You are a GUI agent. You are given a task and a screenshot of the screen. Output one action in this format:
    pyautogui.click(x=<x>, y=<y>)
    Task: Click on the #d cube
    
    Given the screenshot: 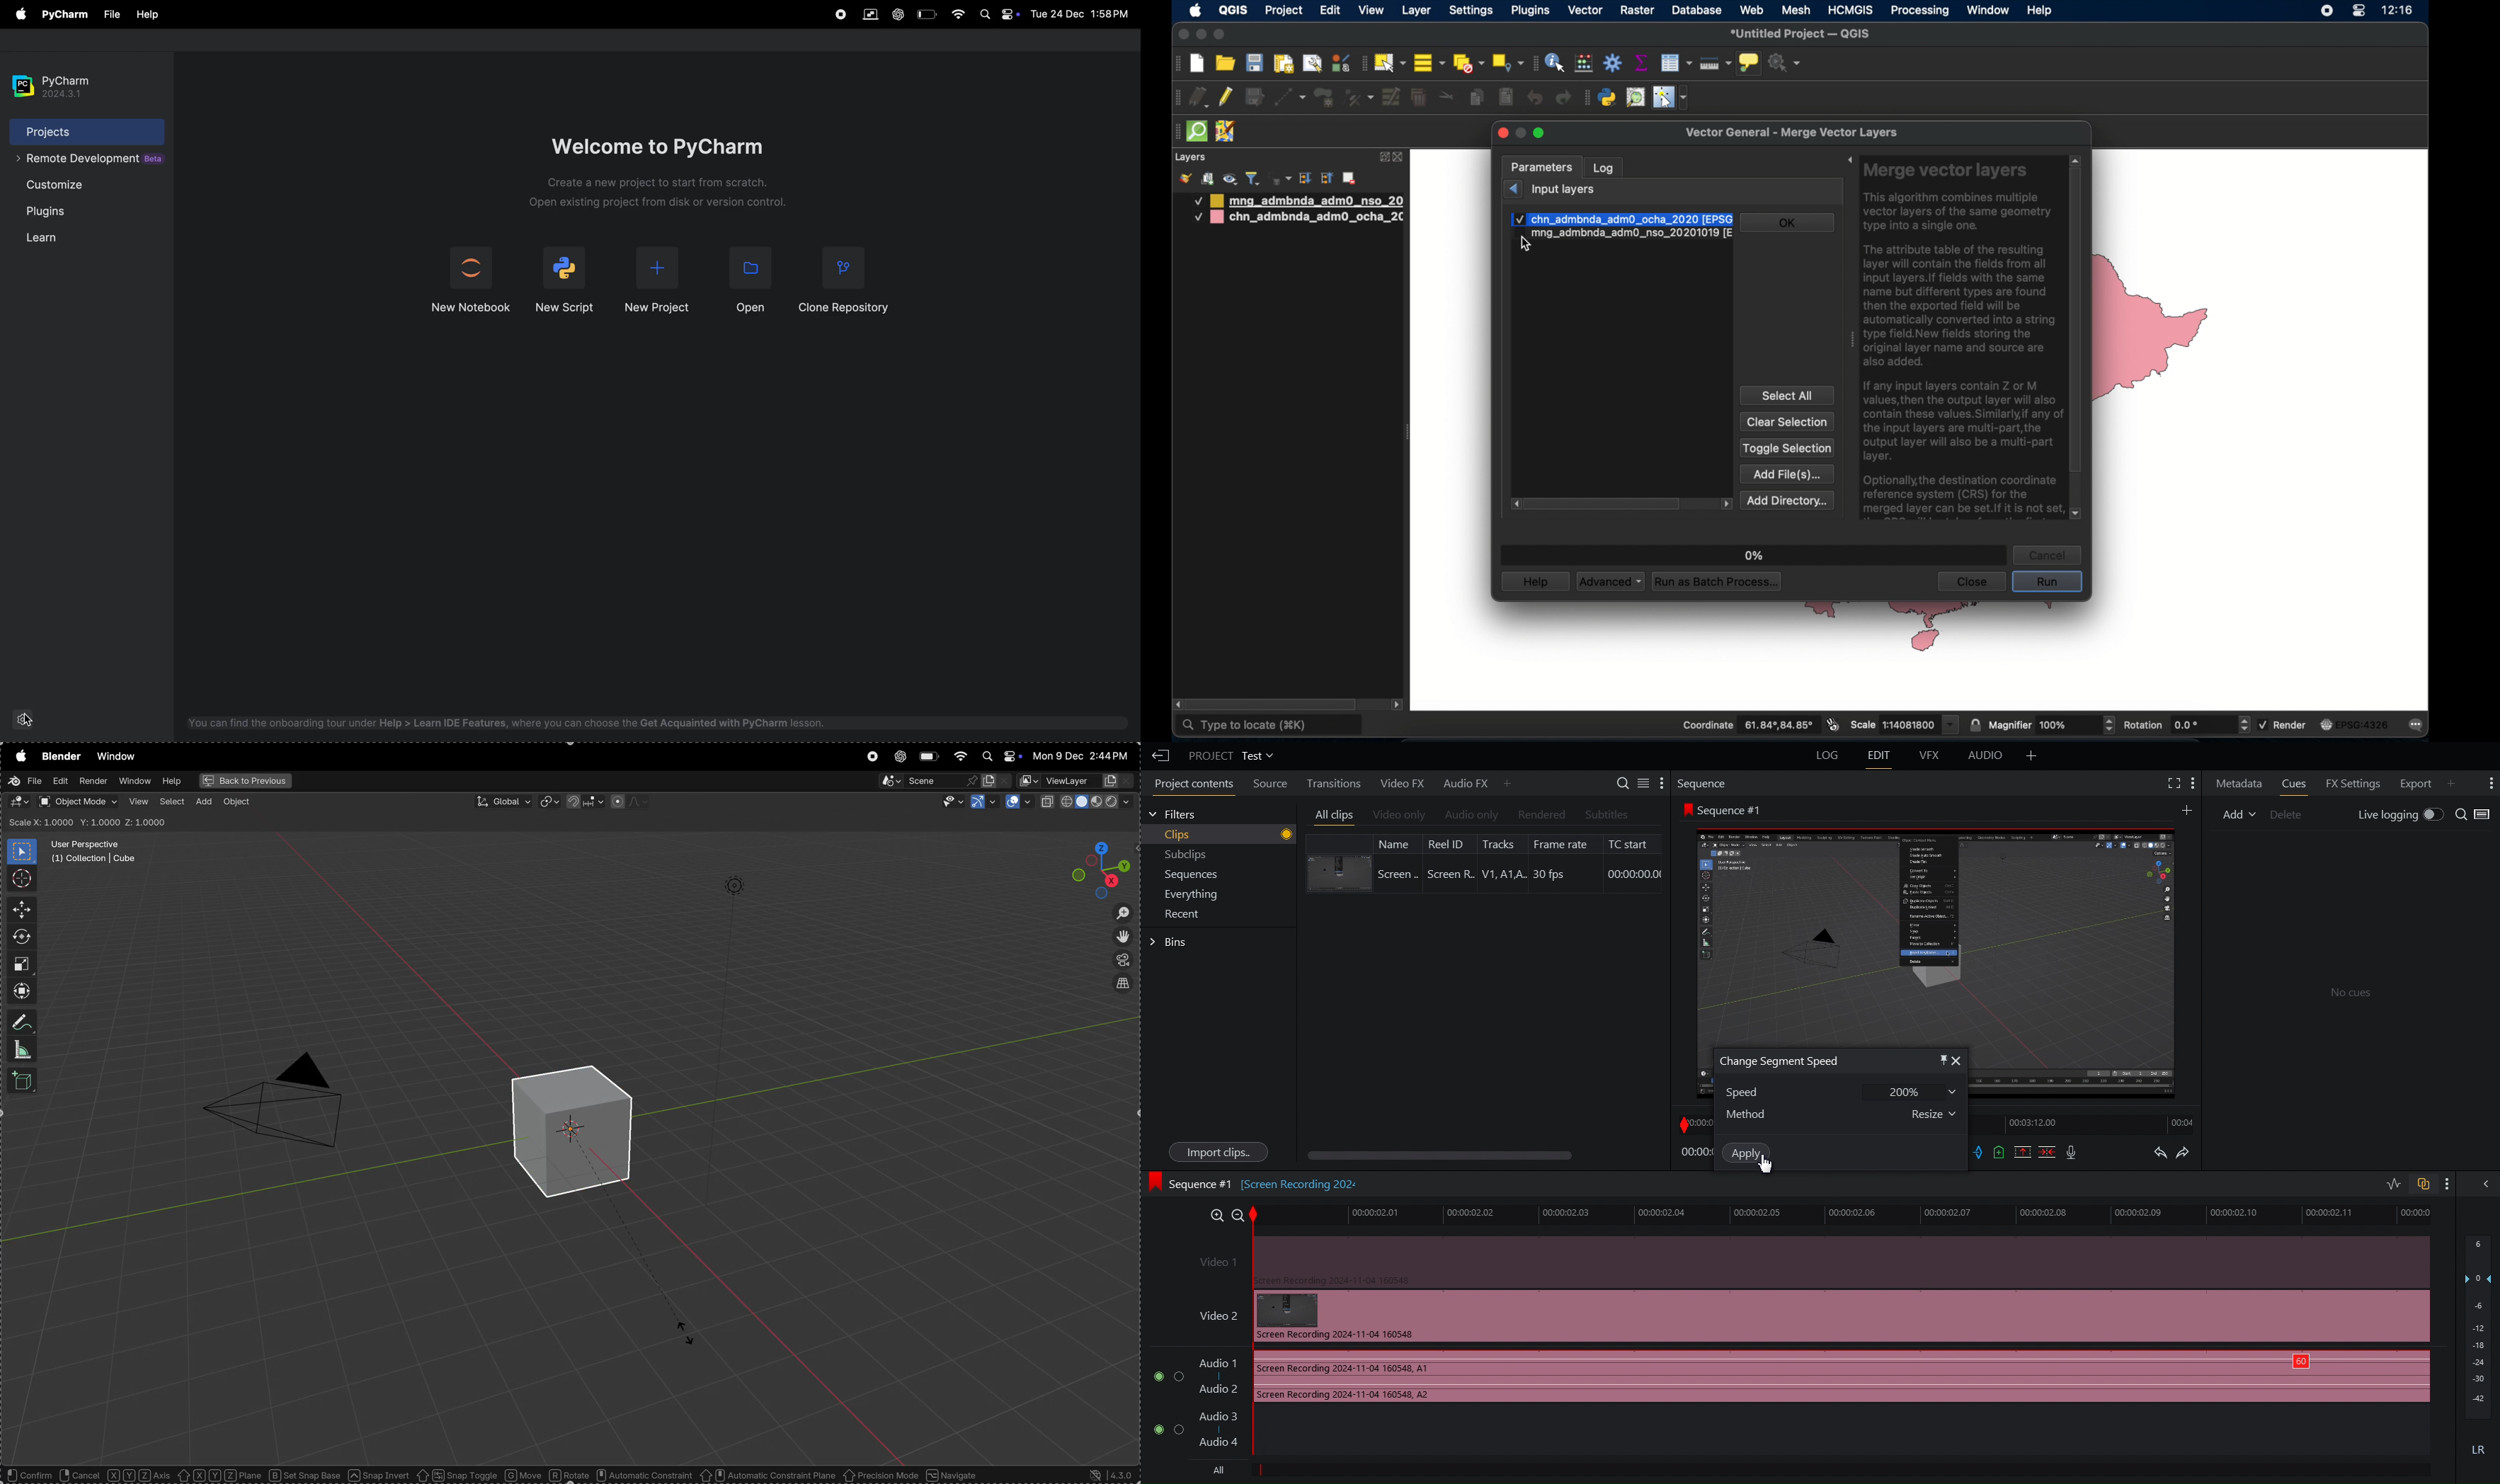 What is the action you would take?
    pyautogui.click(x=569, y=1128)
    